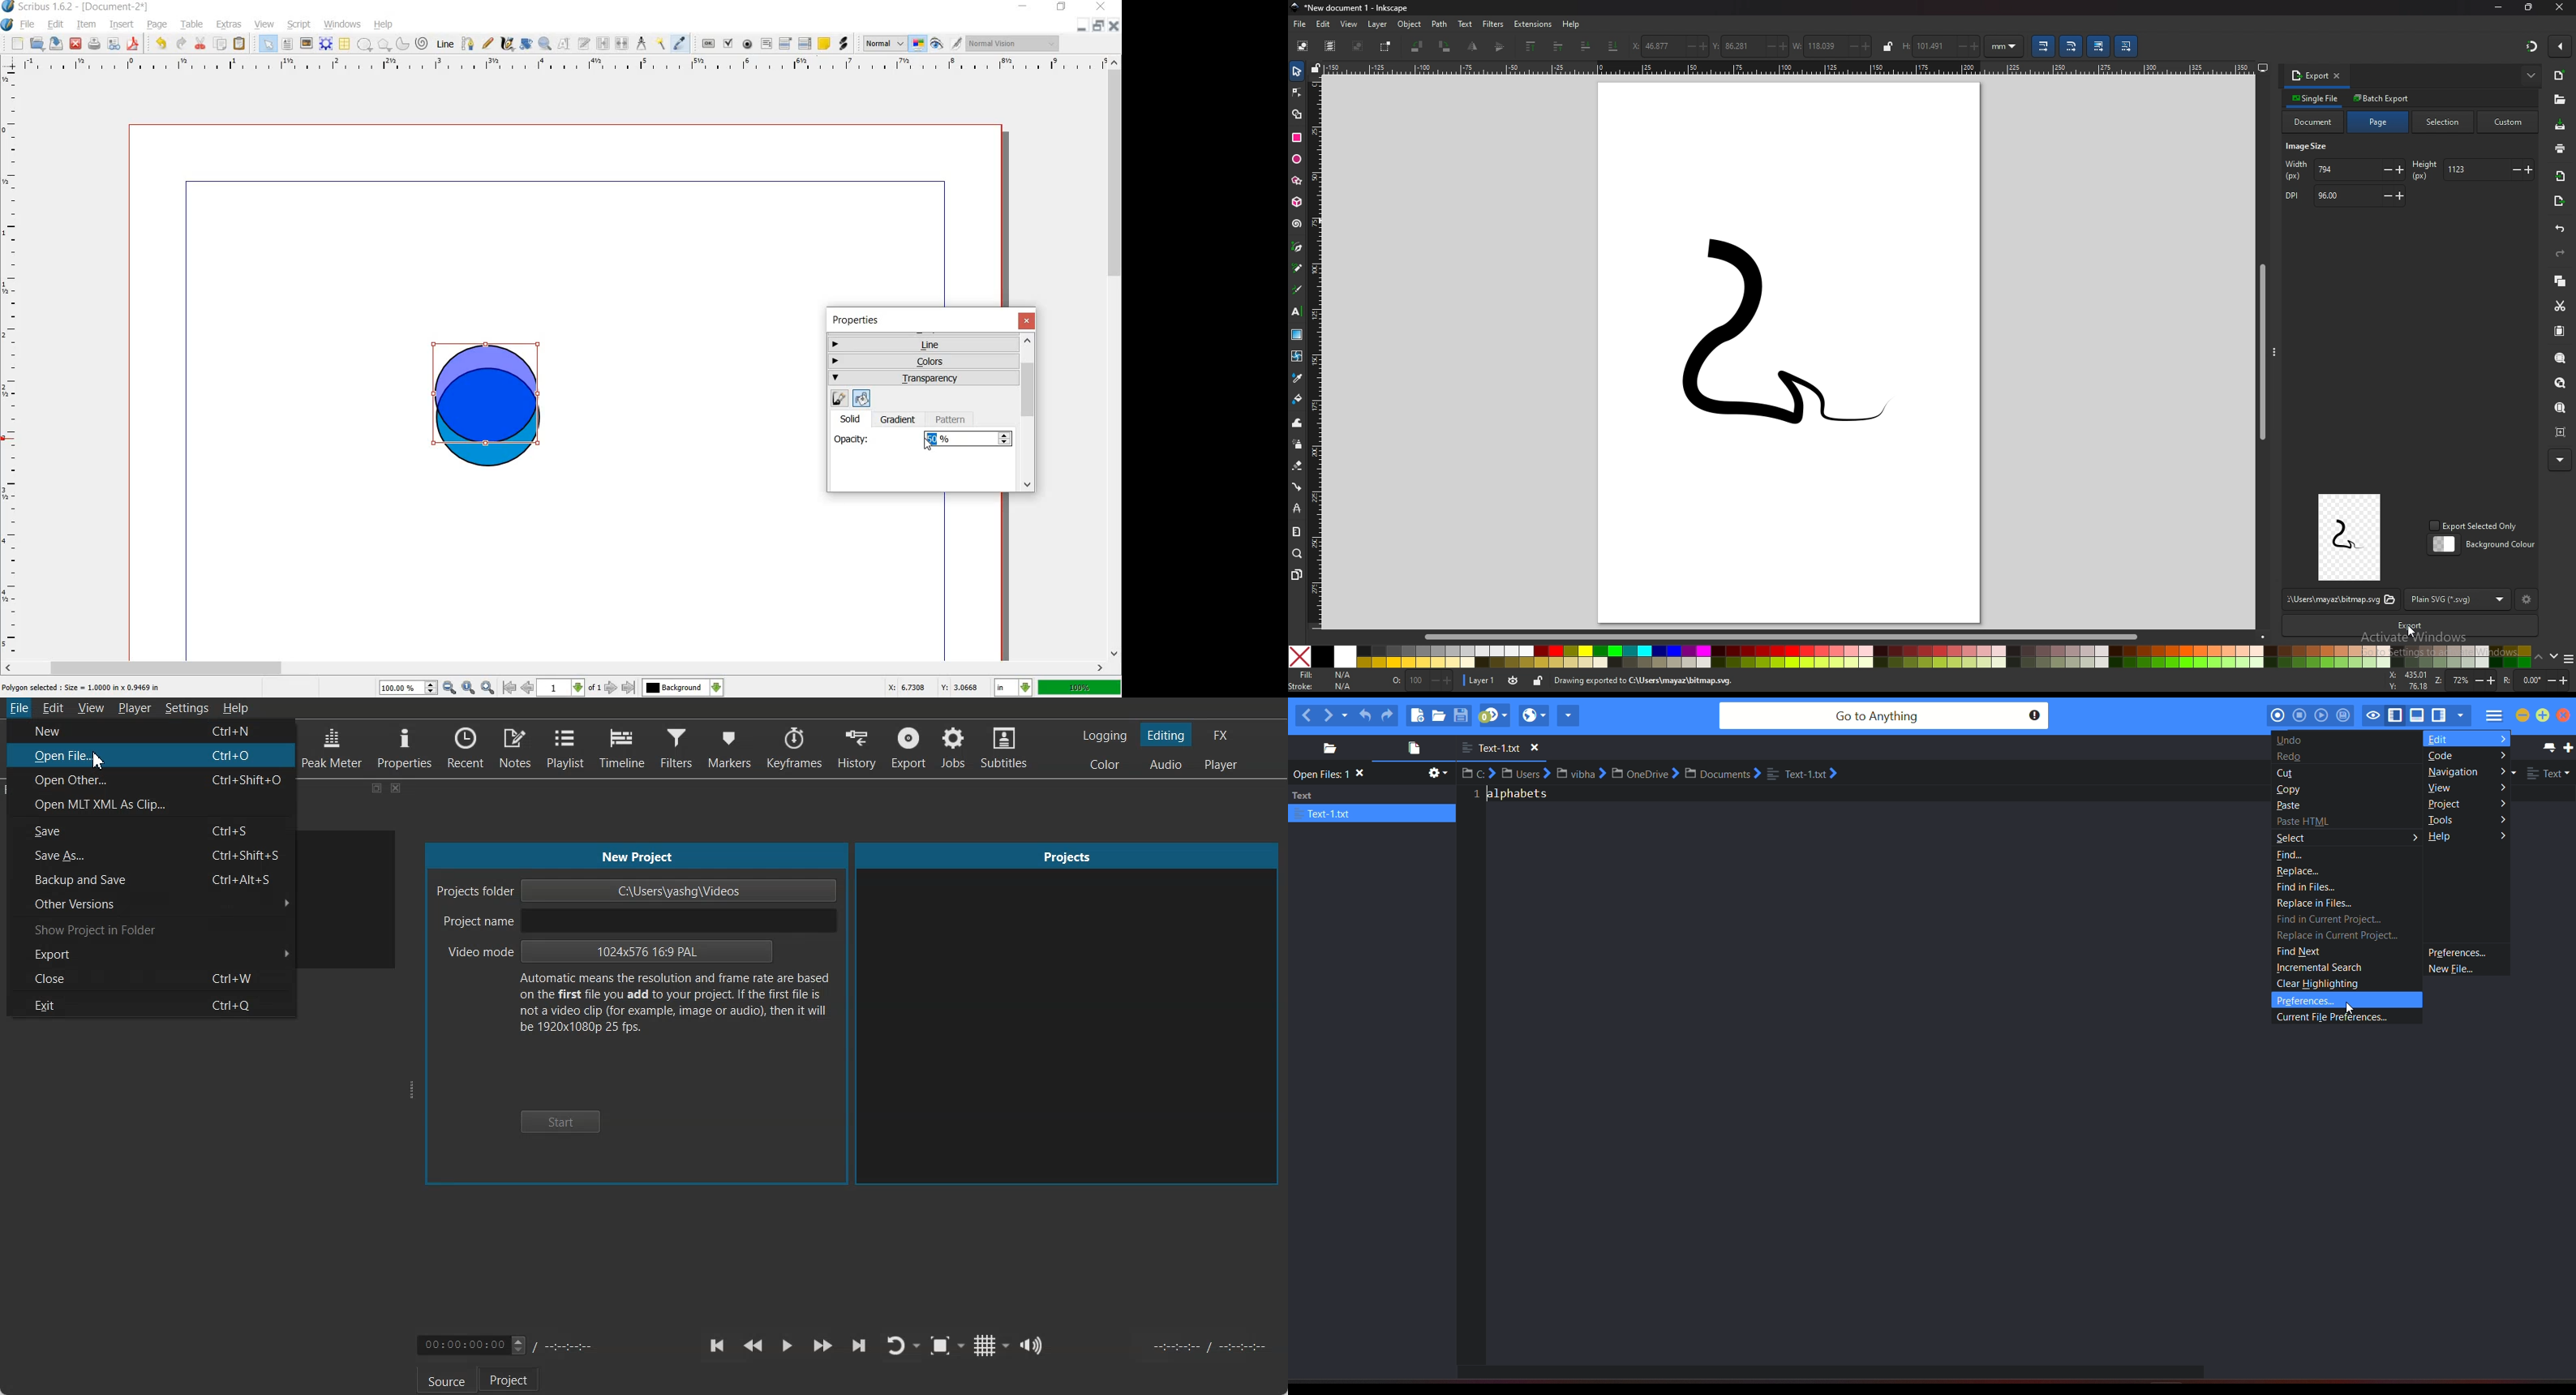 This screenshot has width=2576, height=1400. I want to click on Project, so click(509, 1379).